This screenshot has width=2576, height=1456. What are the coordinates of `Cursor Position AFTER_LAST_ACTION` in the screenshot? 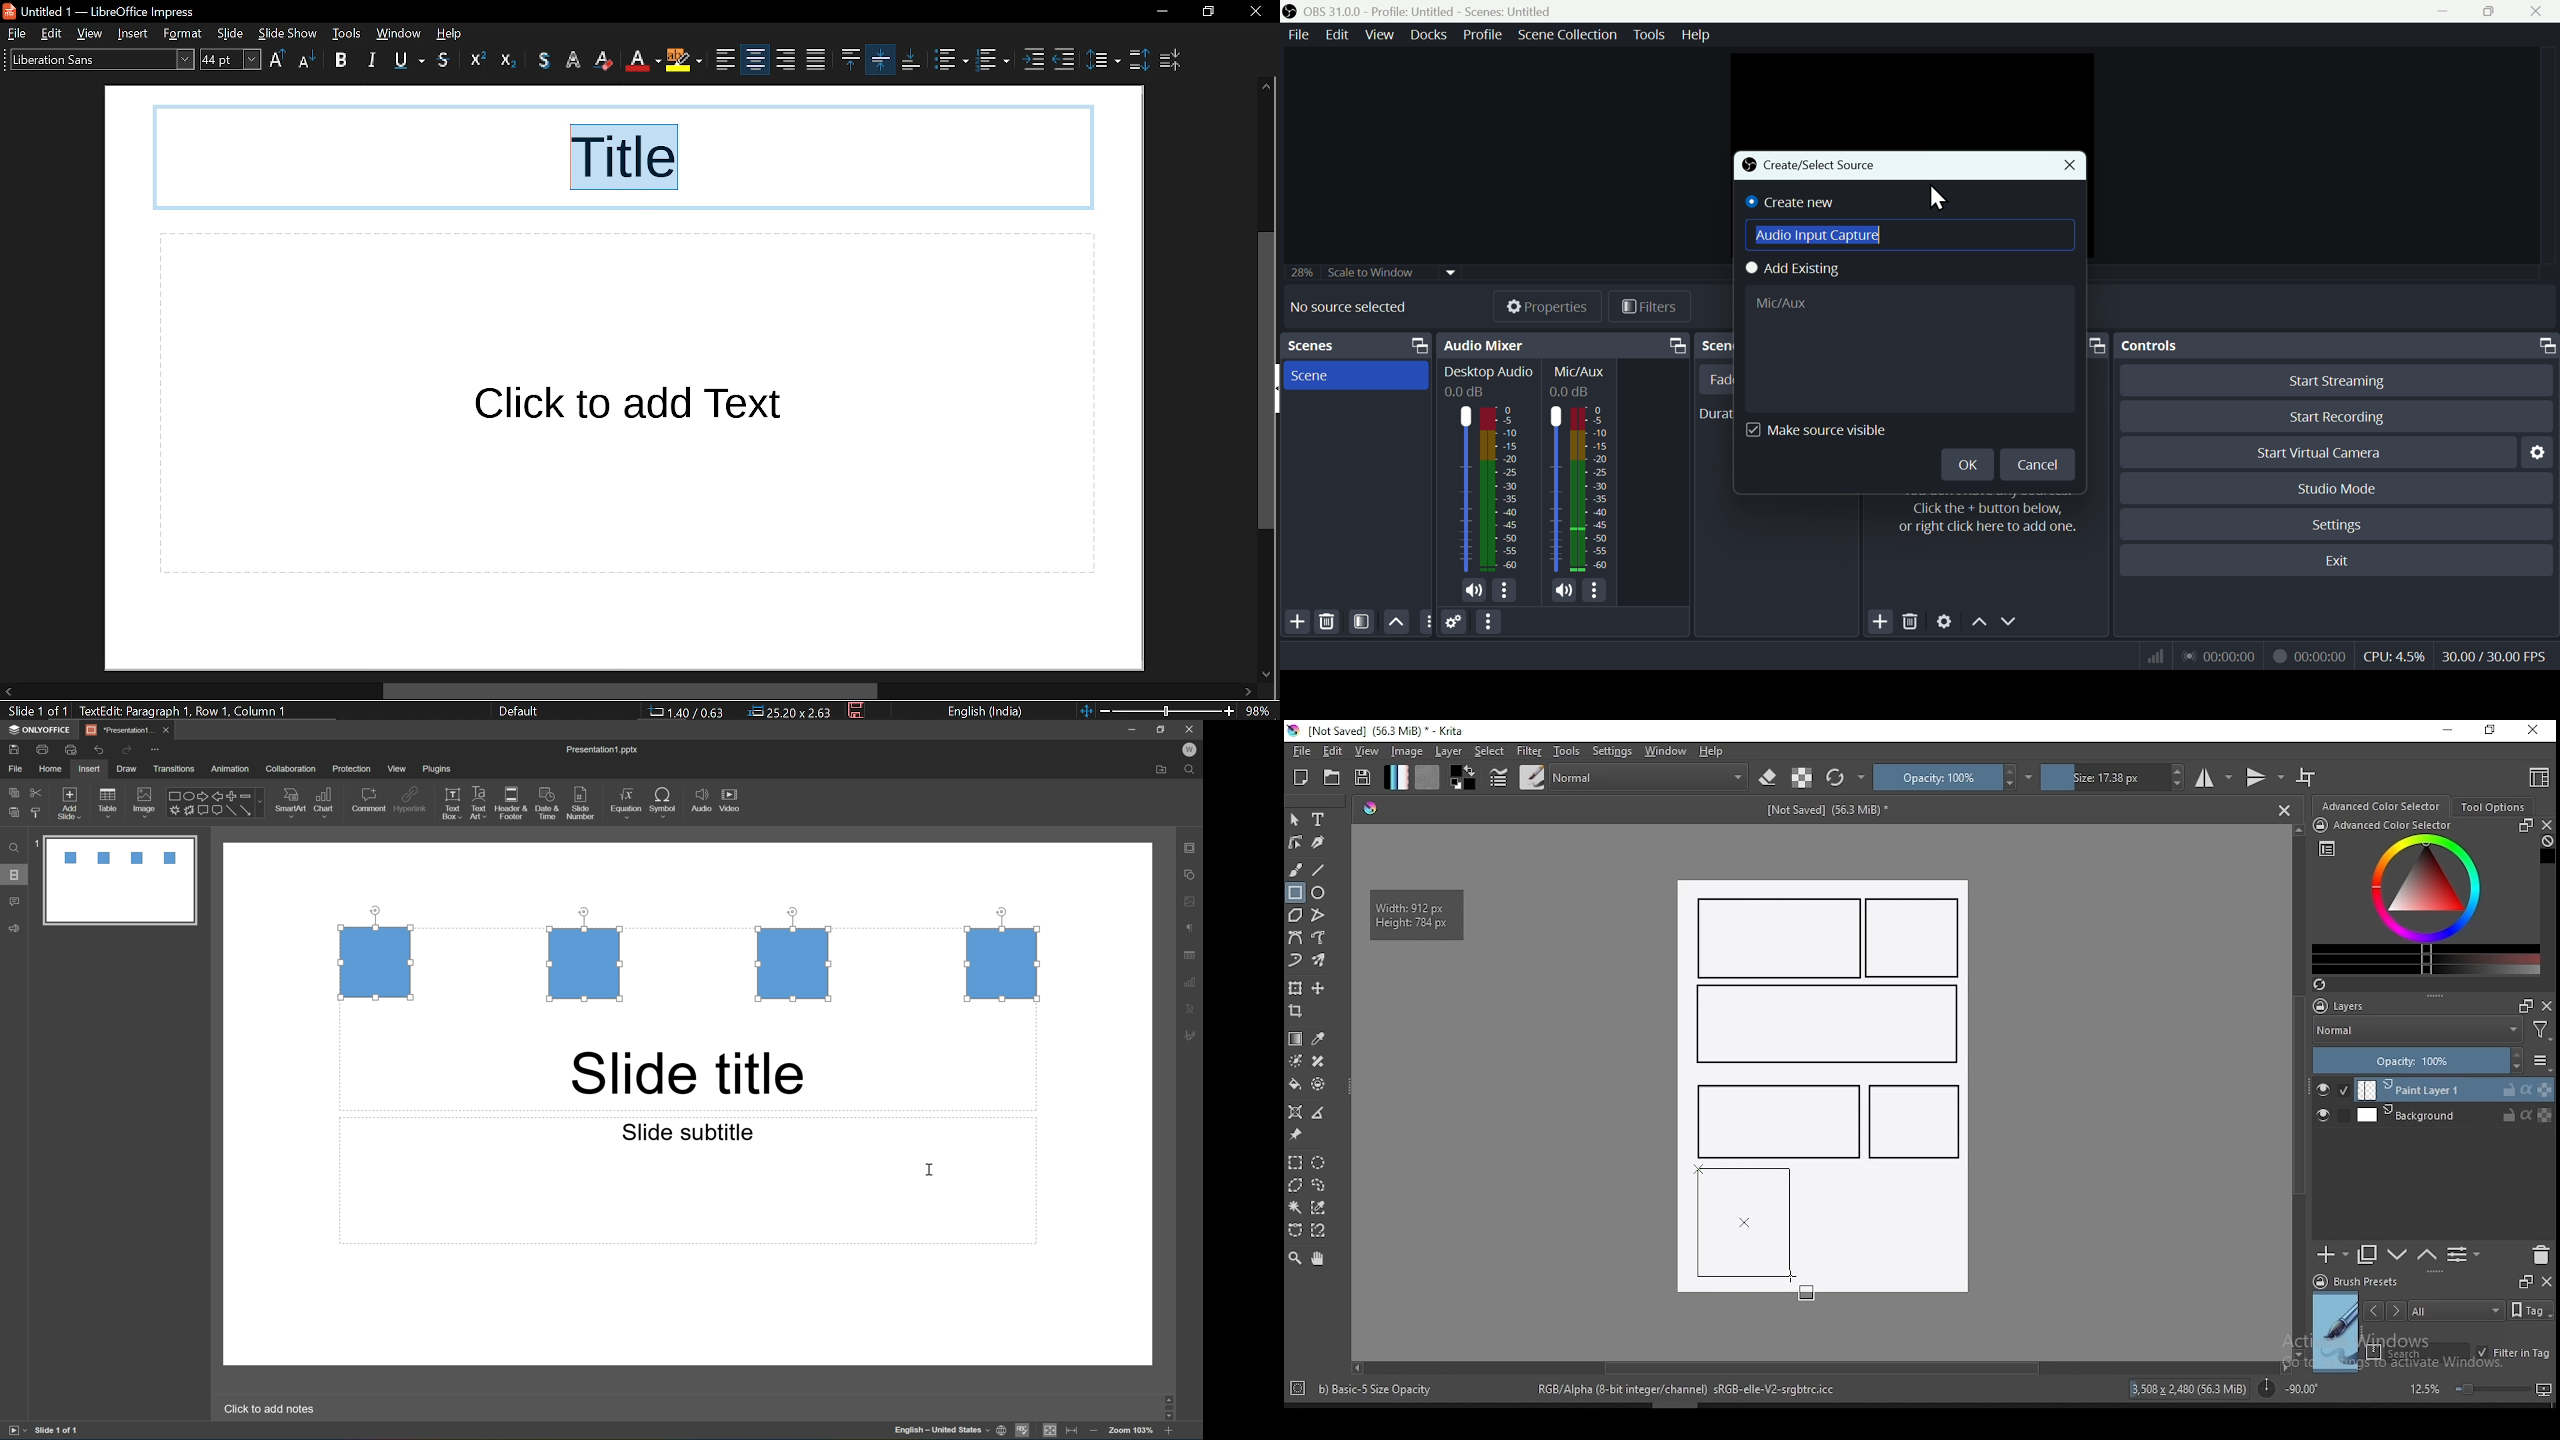 It's located at (929, 1169).